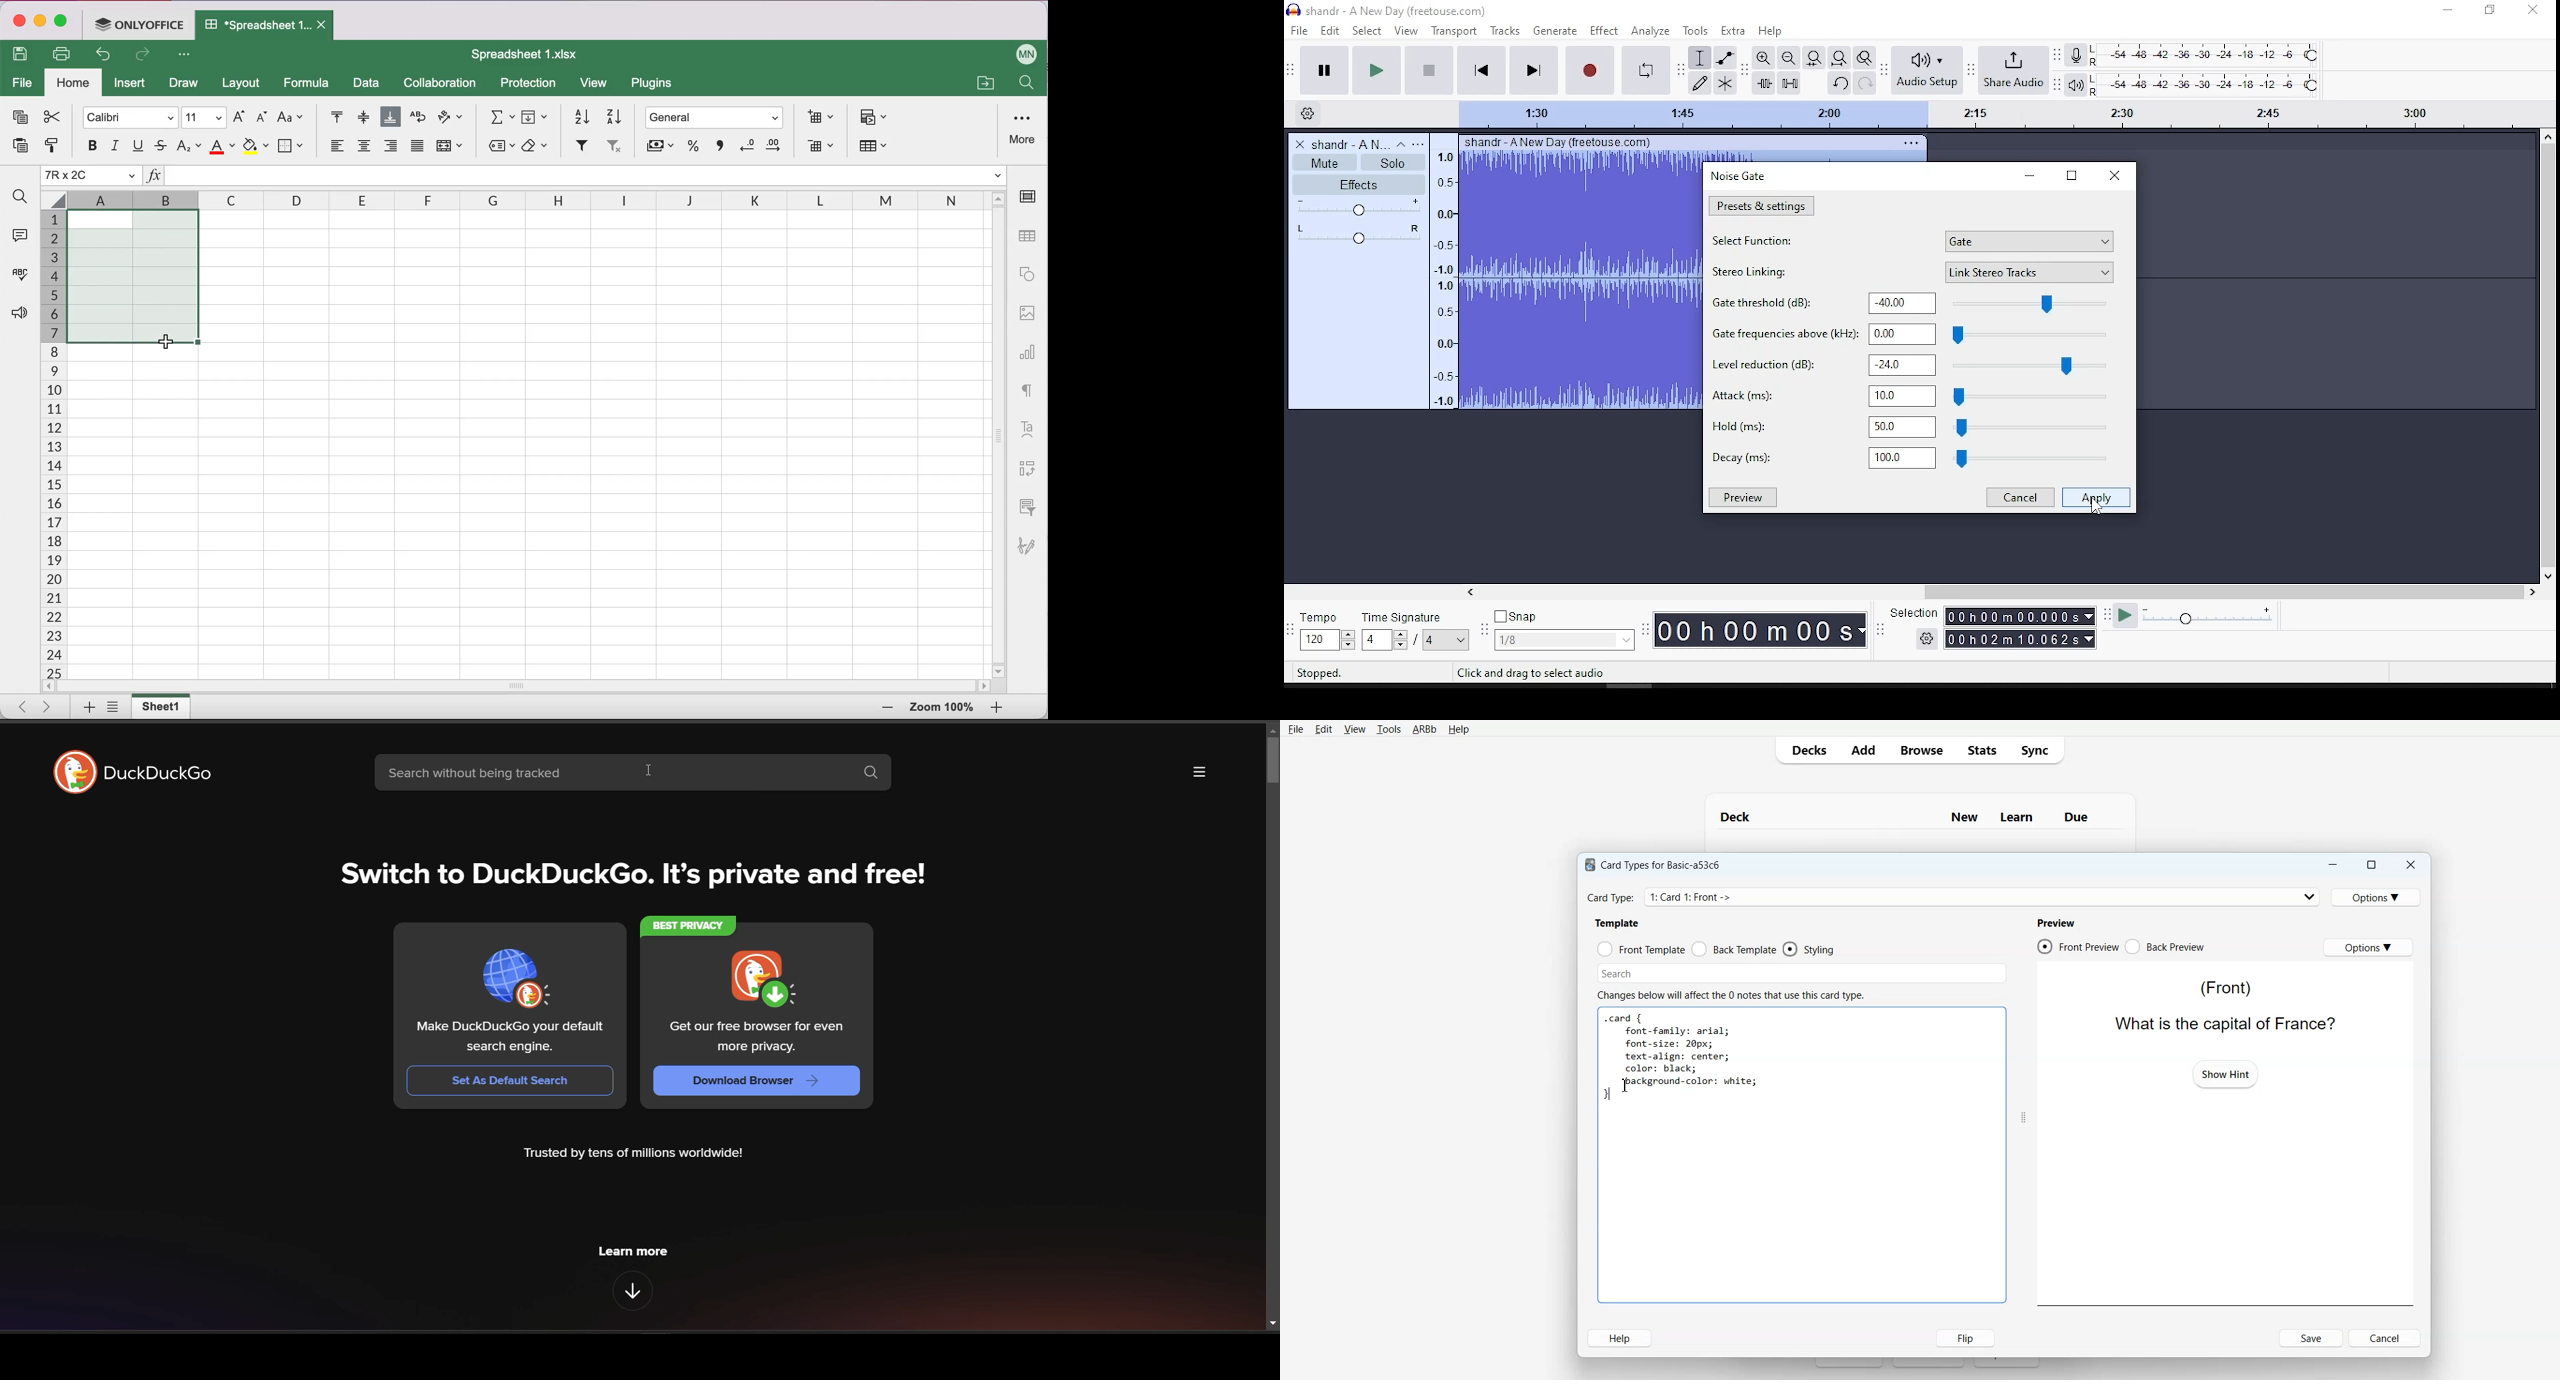  Describe the element at coordinates (587, 177) in the screenshot. I see `formula bar` at that location.